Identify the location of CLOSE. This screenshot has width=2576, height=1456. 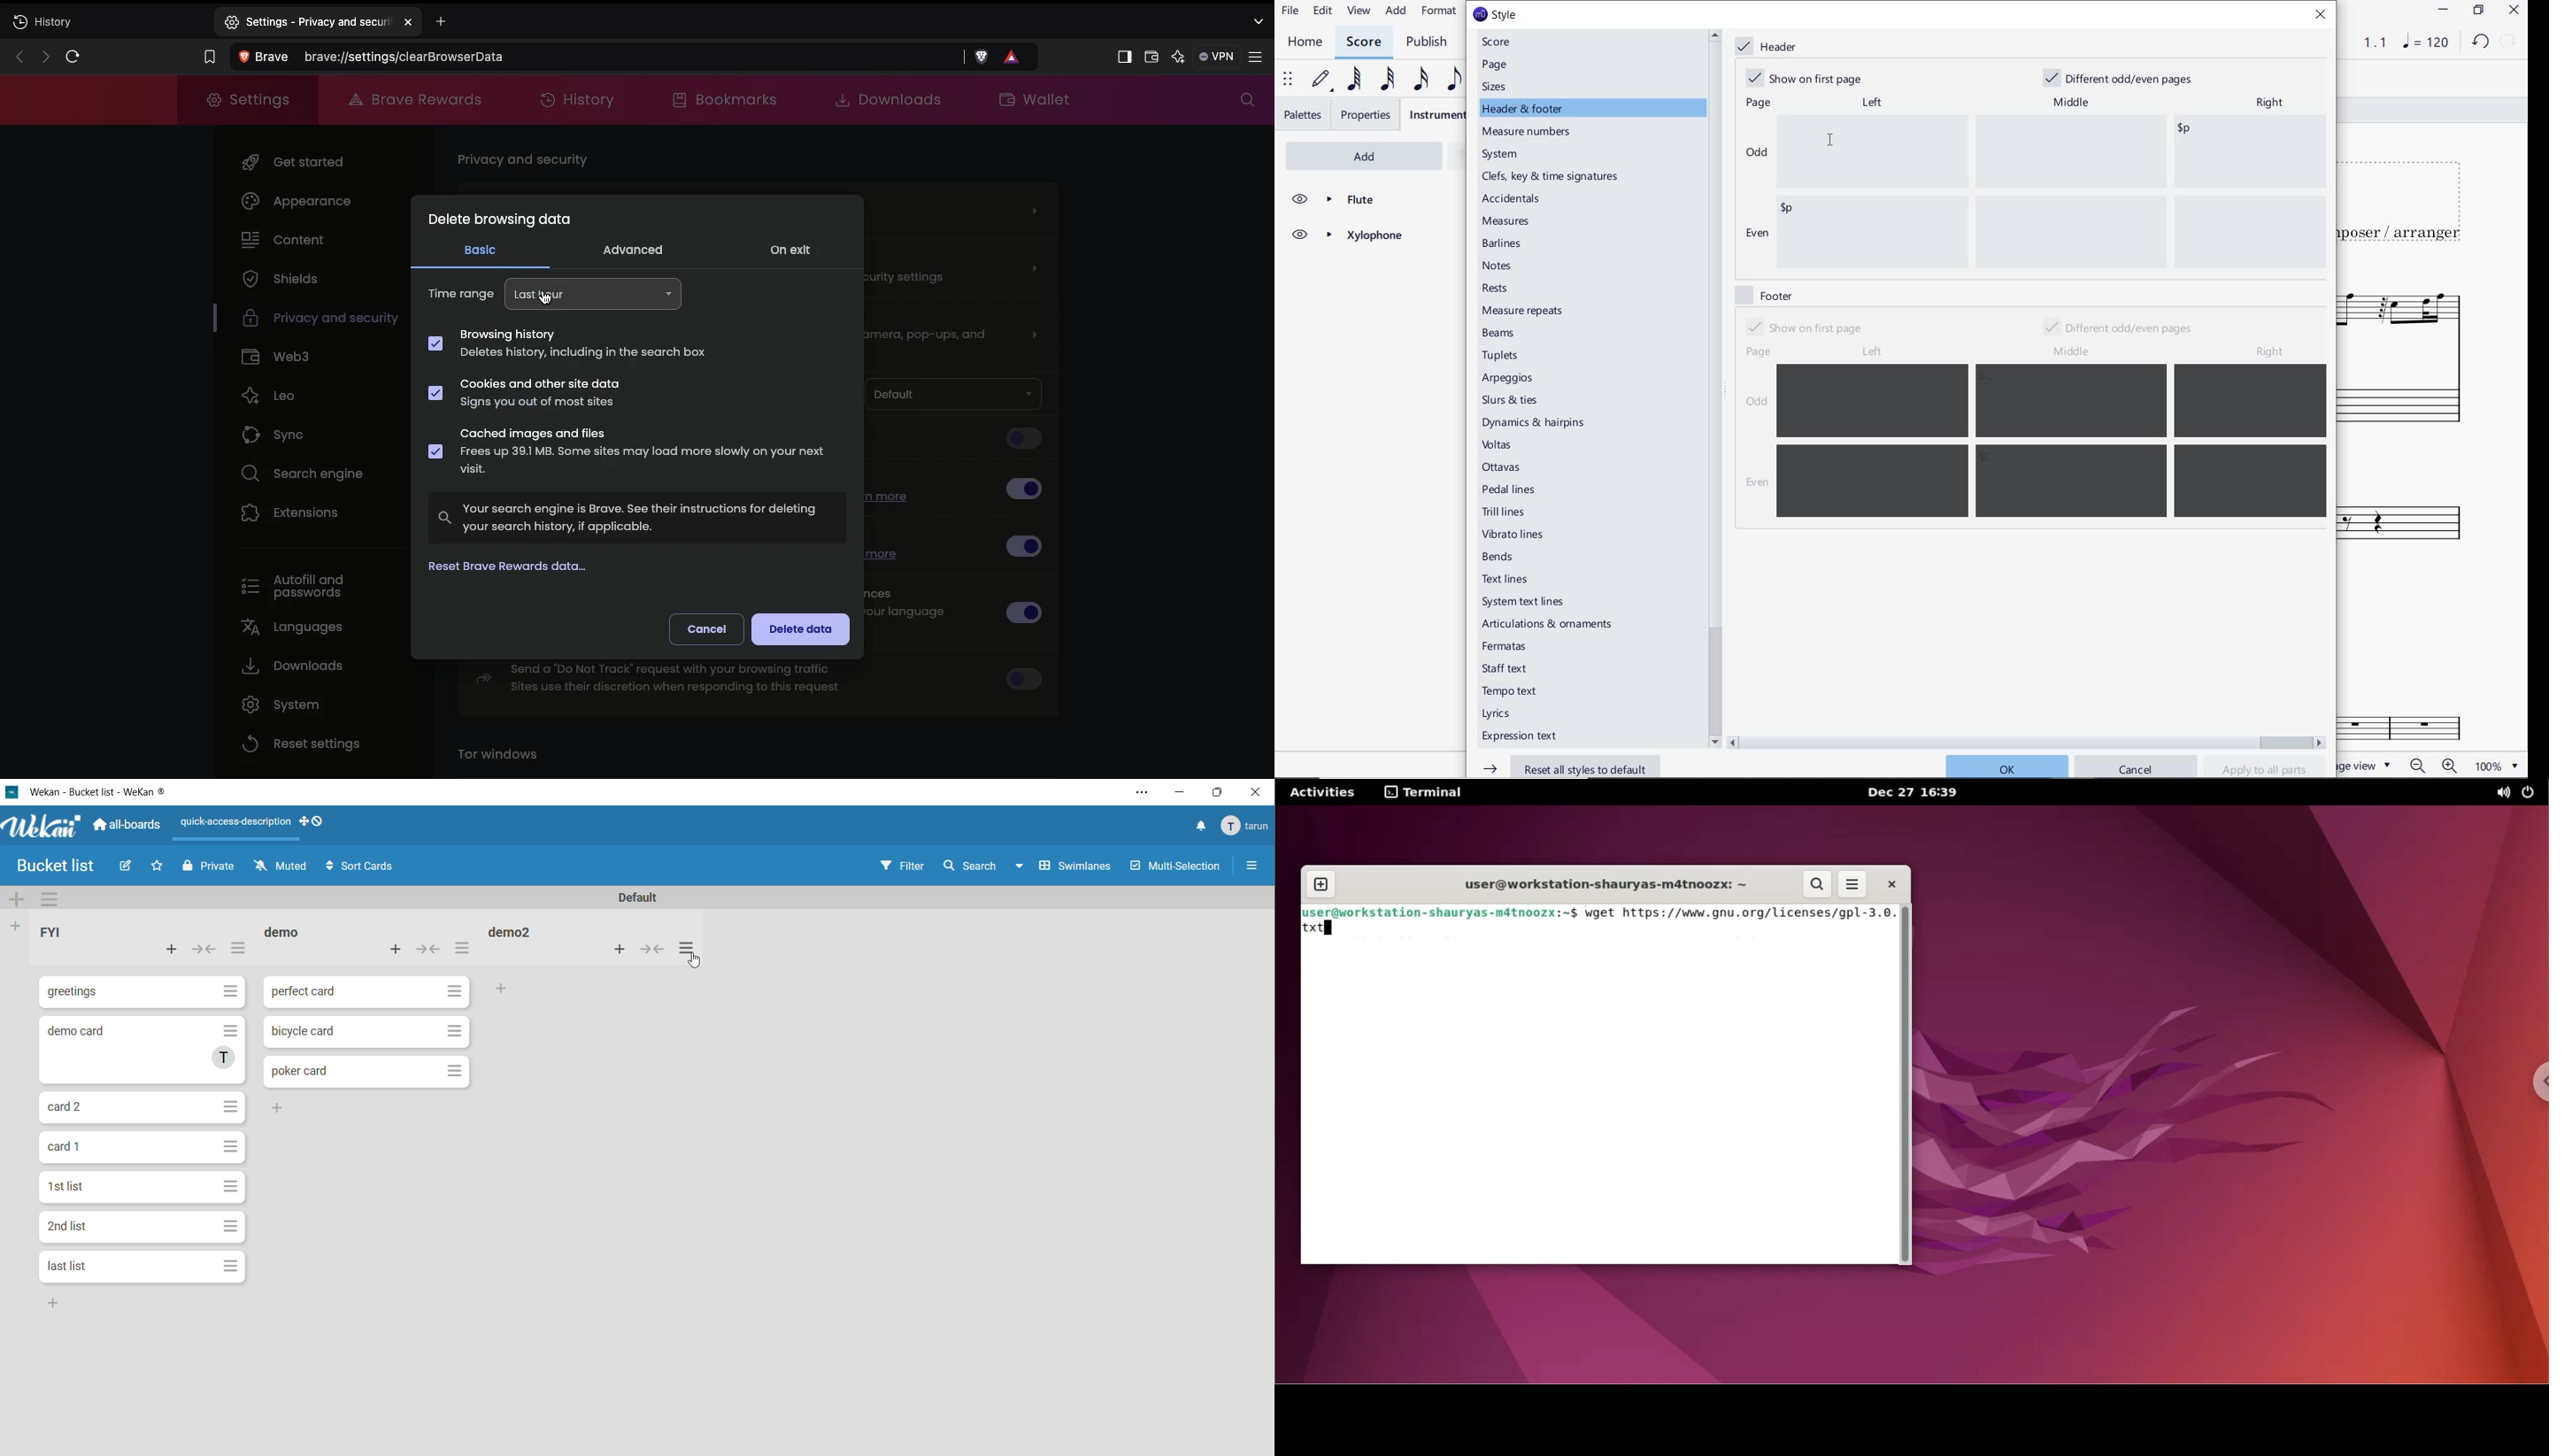
(2513, 10).